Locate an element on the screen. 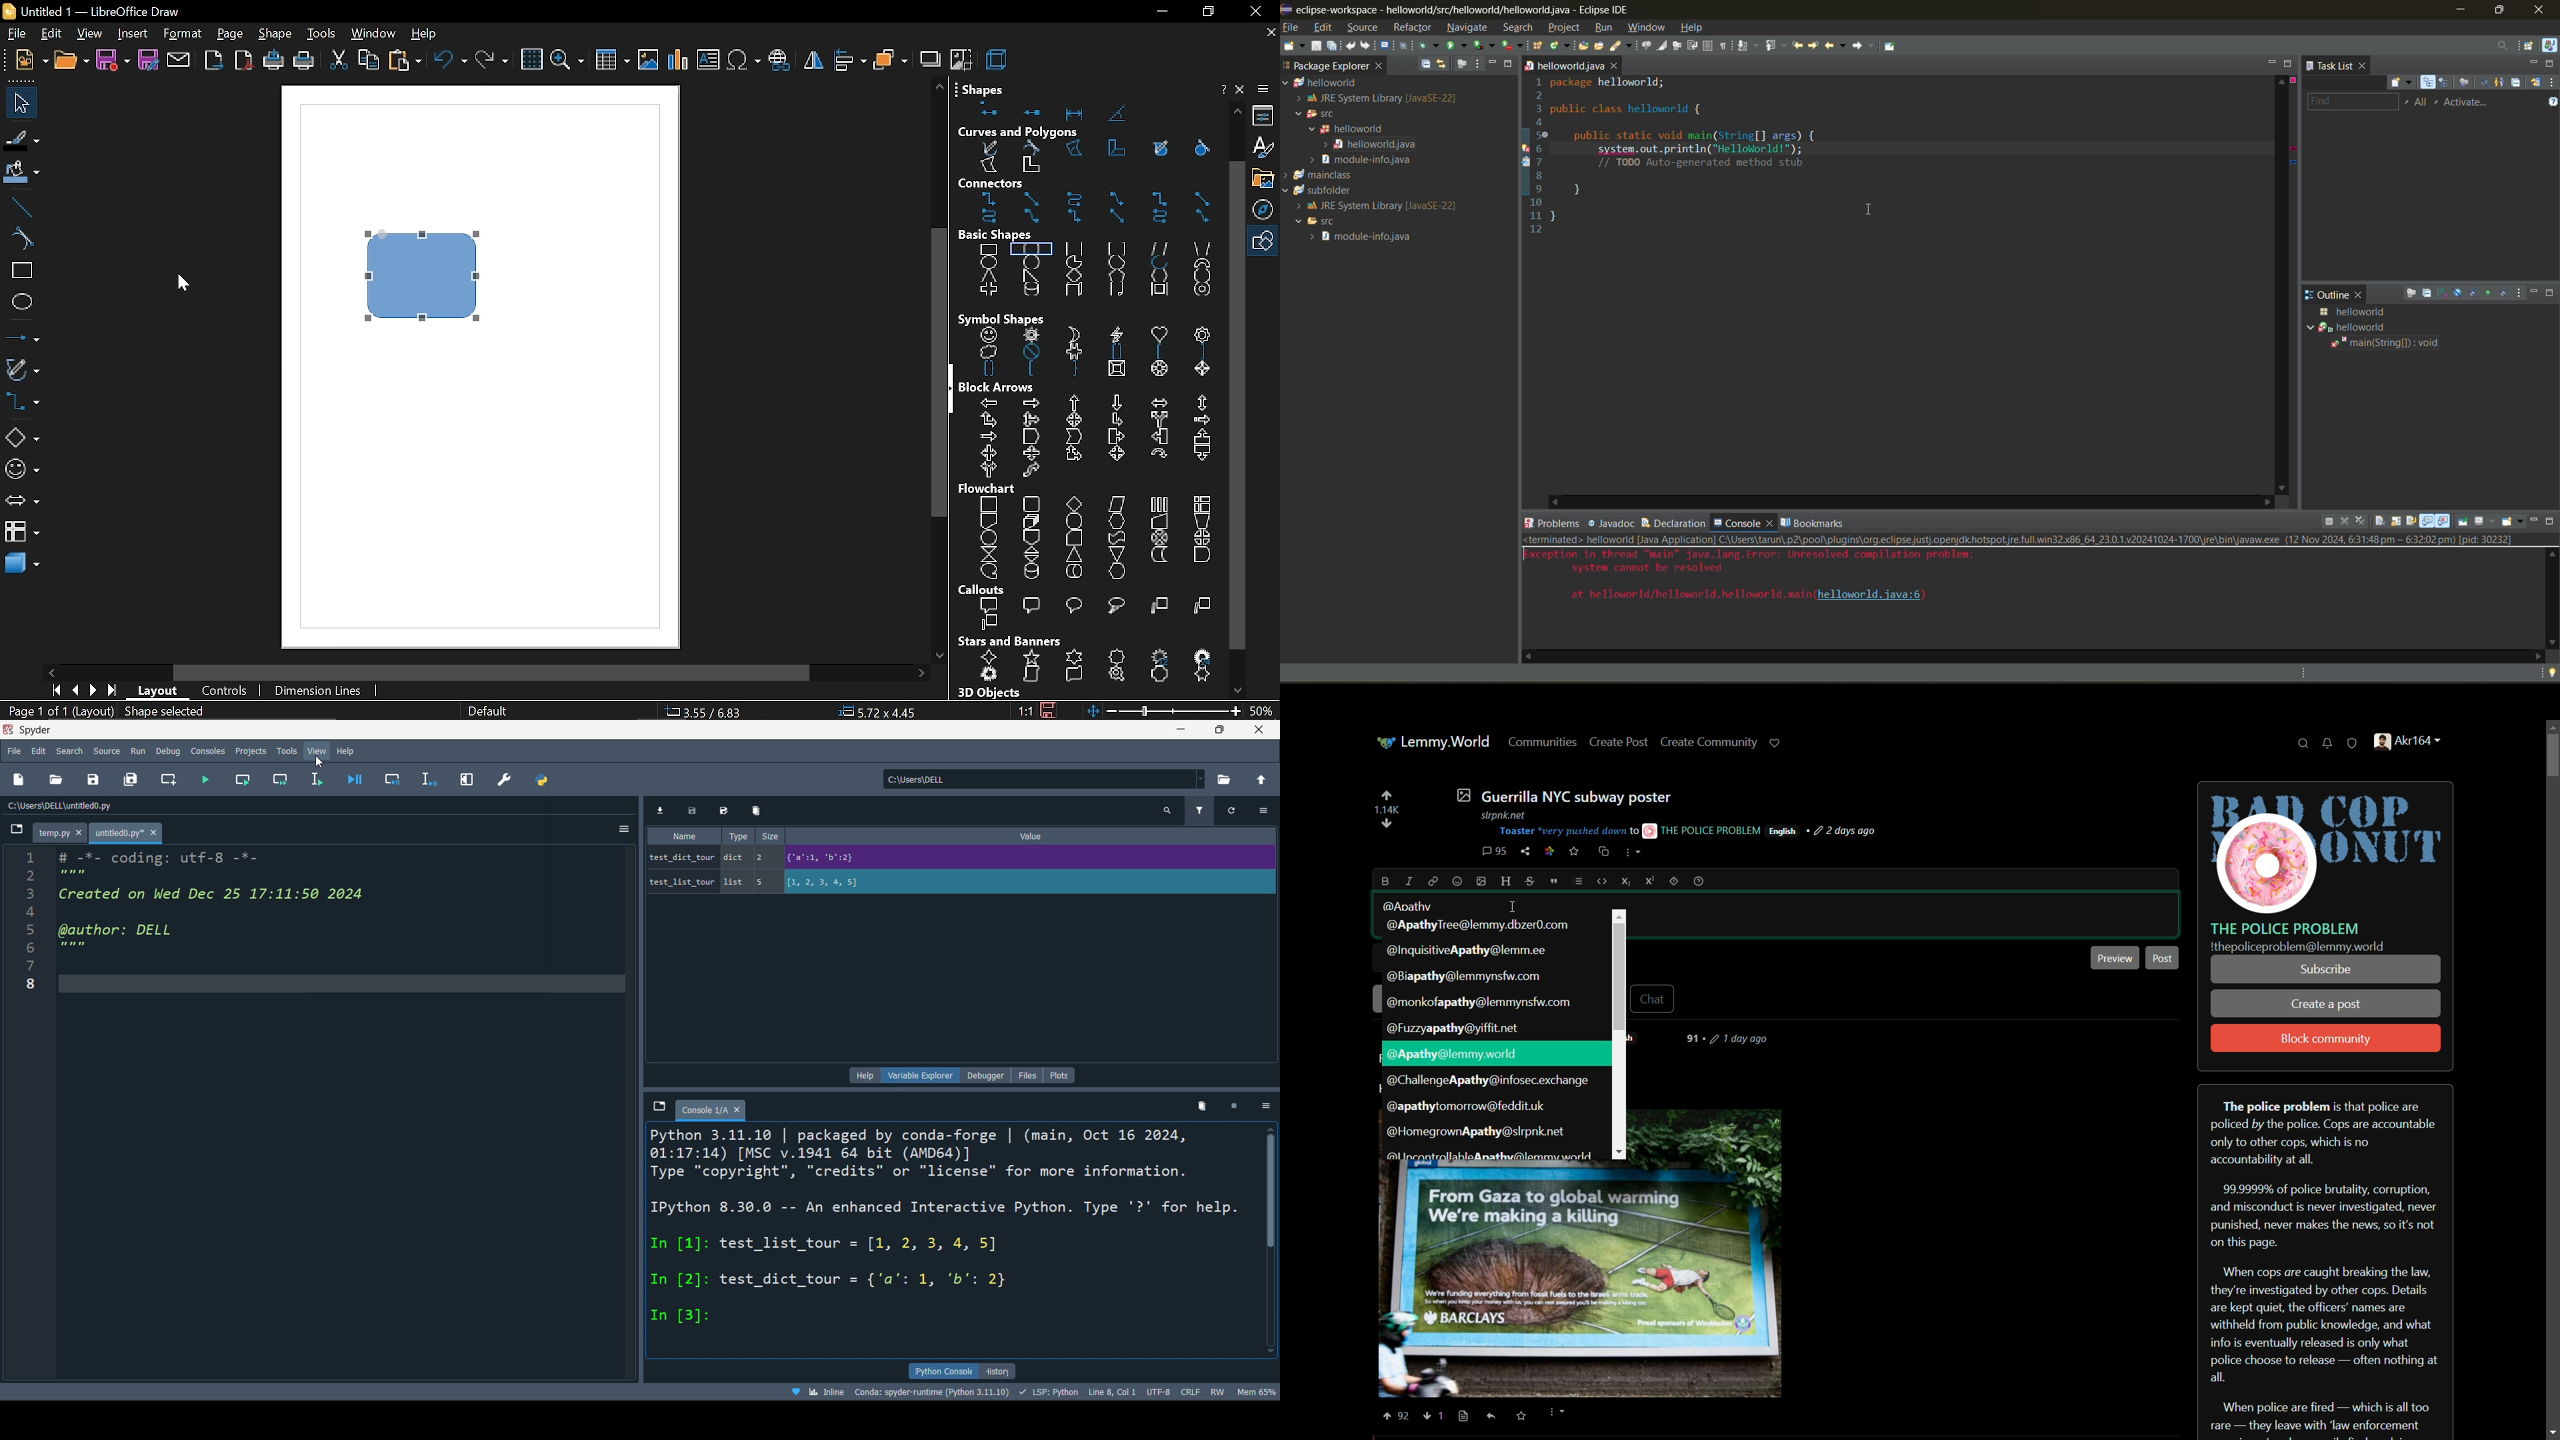 The height and width of the screenshot is (1456, 2576). name is located at coordinates (683, 837).